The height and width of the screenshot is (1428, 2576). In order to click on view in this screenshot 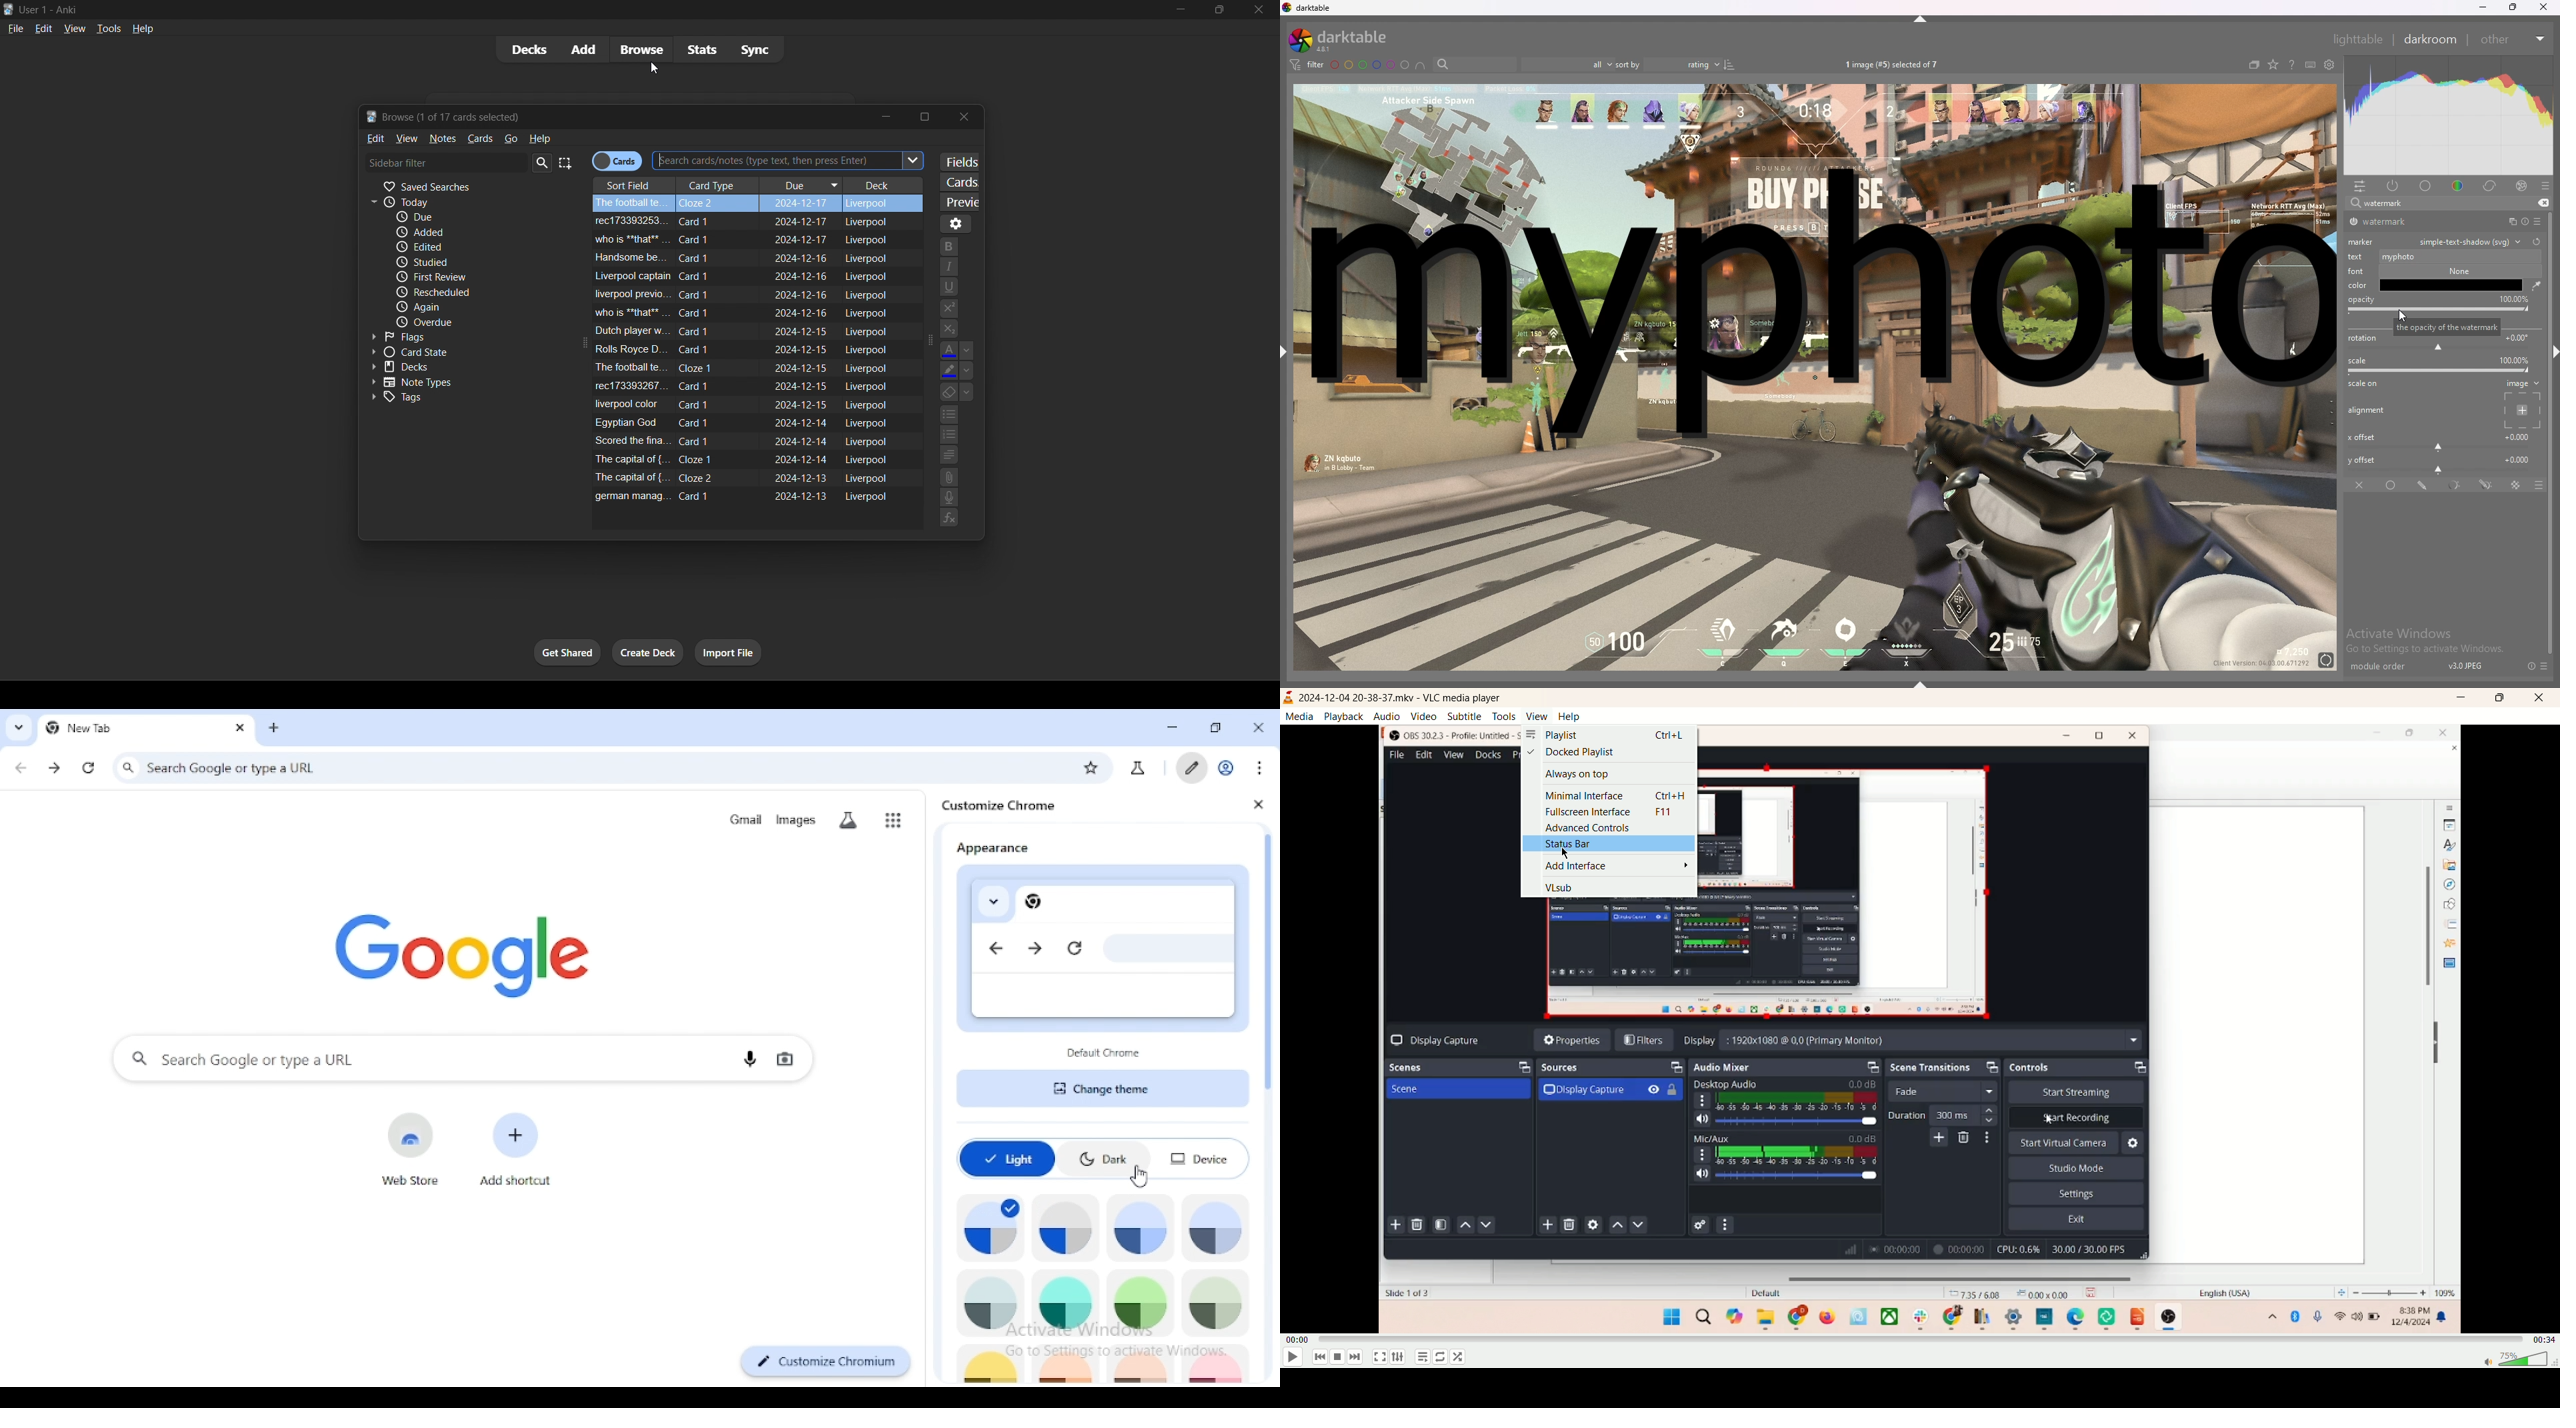, I will do `click(1536, 716)`.